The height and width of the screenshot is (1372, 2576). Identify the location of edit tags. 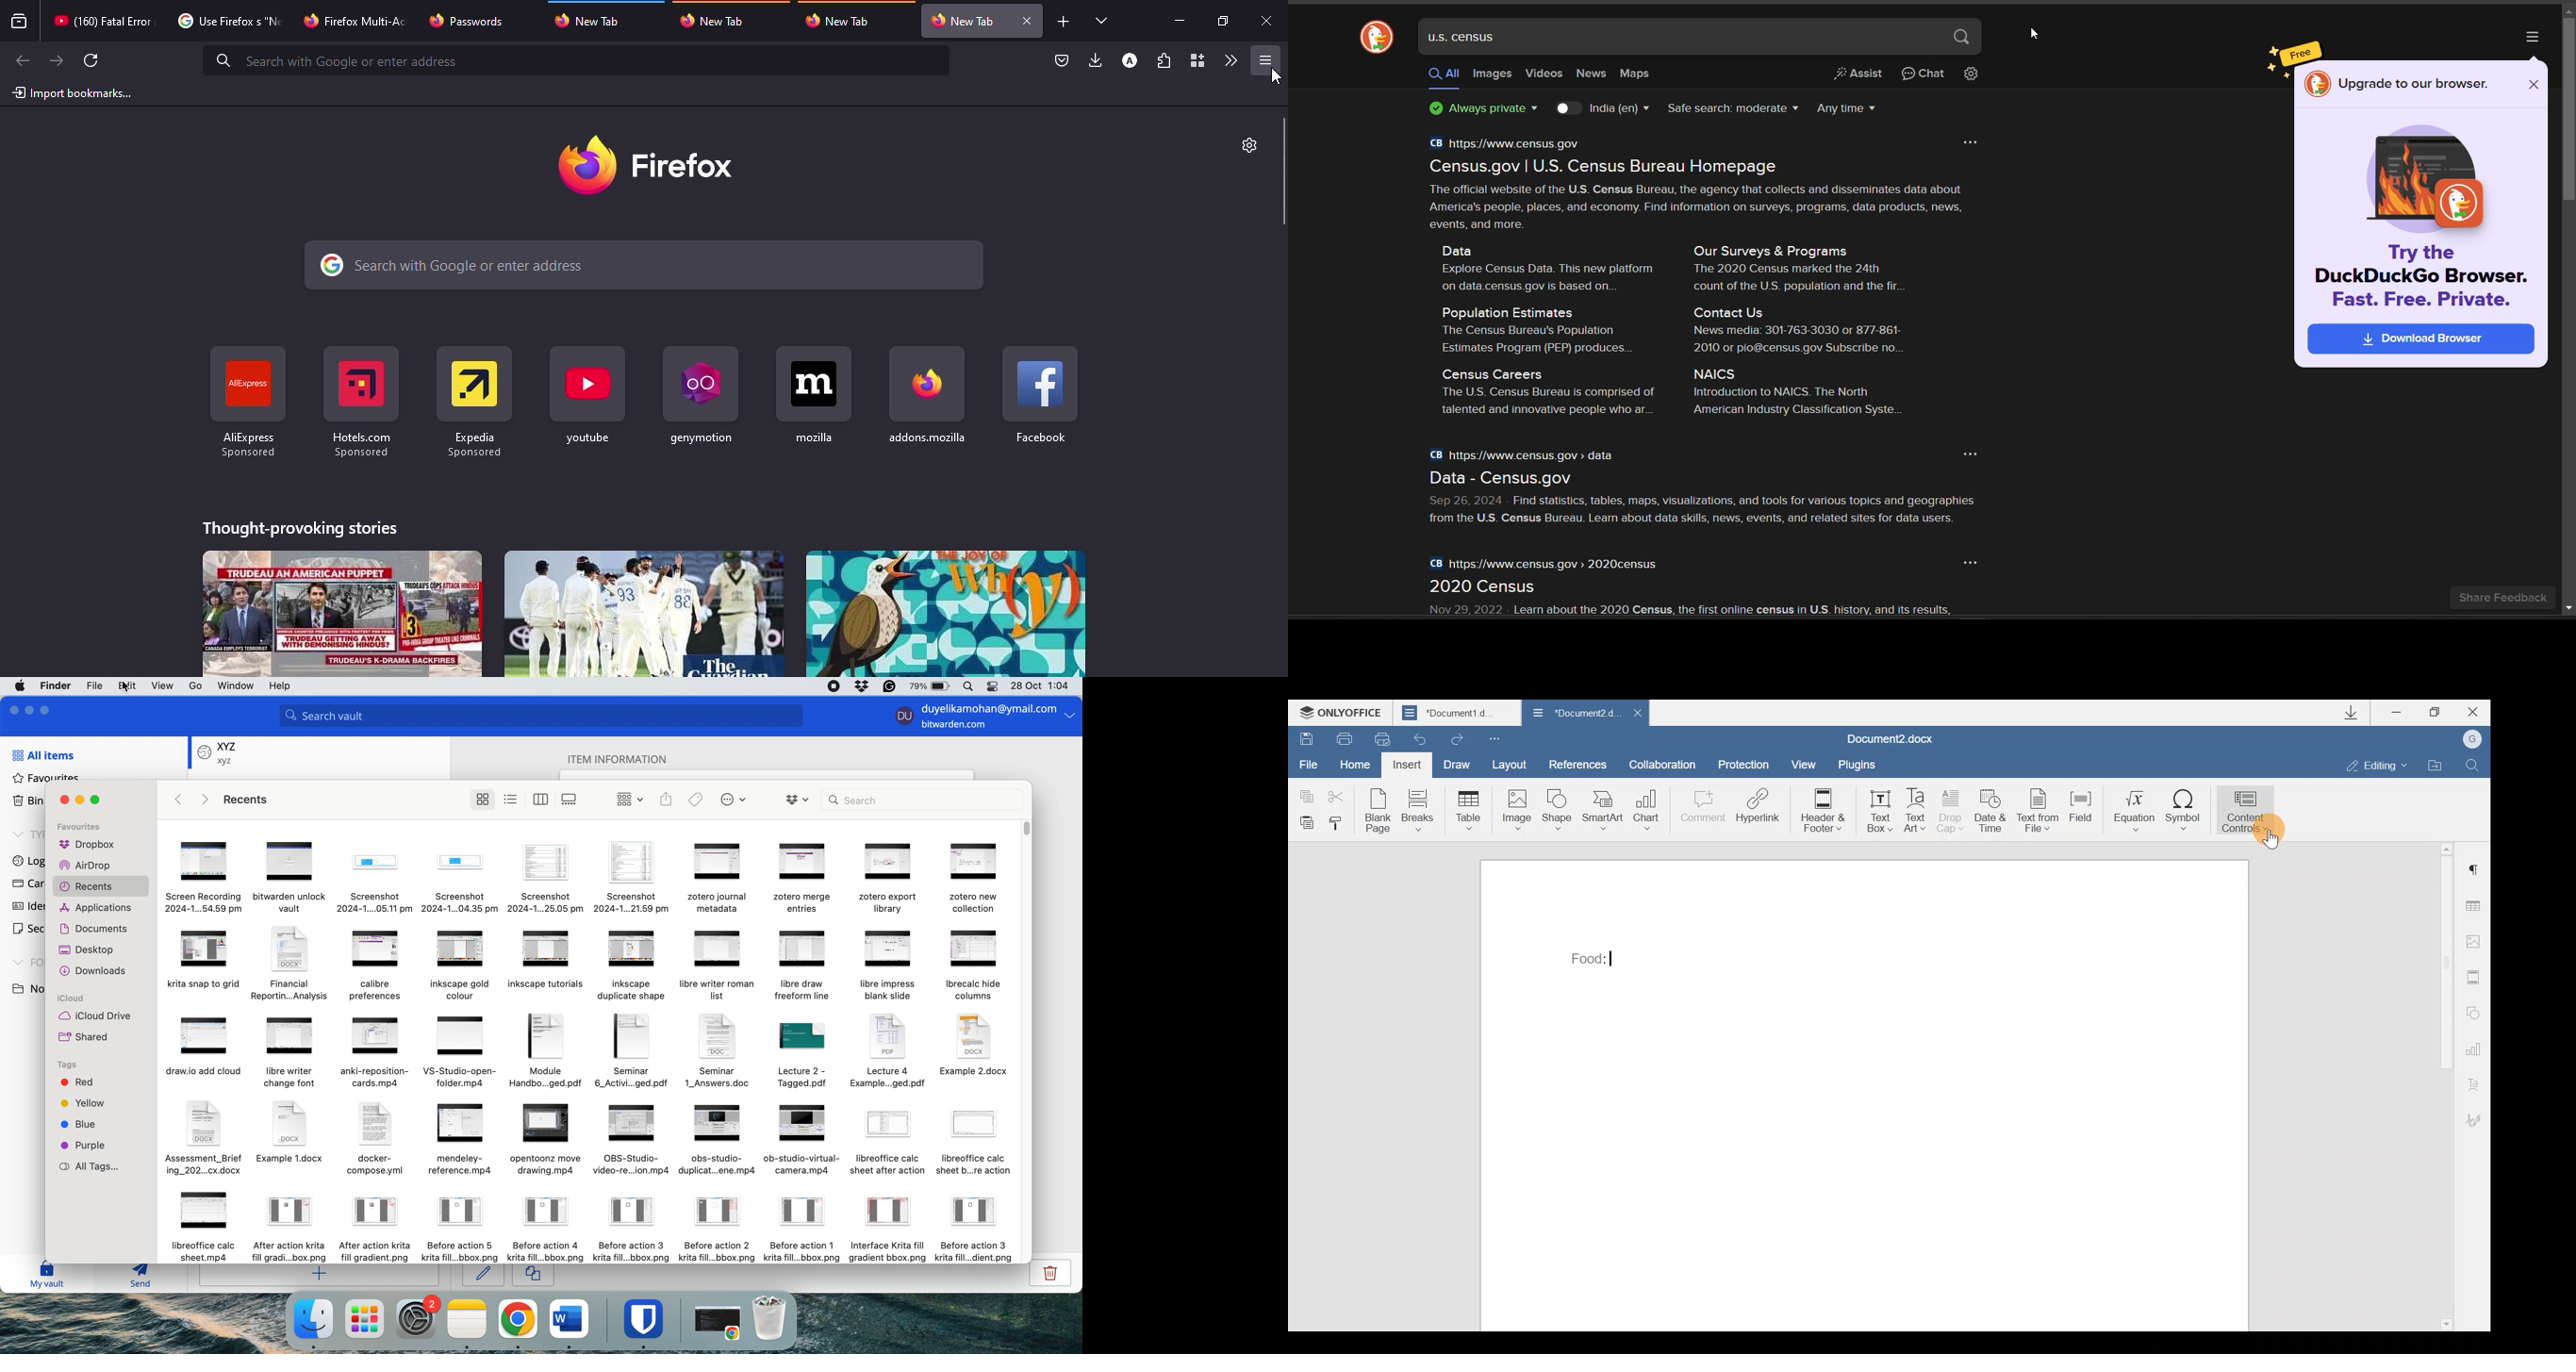
(697, 799).